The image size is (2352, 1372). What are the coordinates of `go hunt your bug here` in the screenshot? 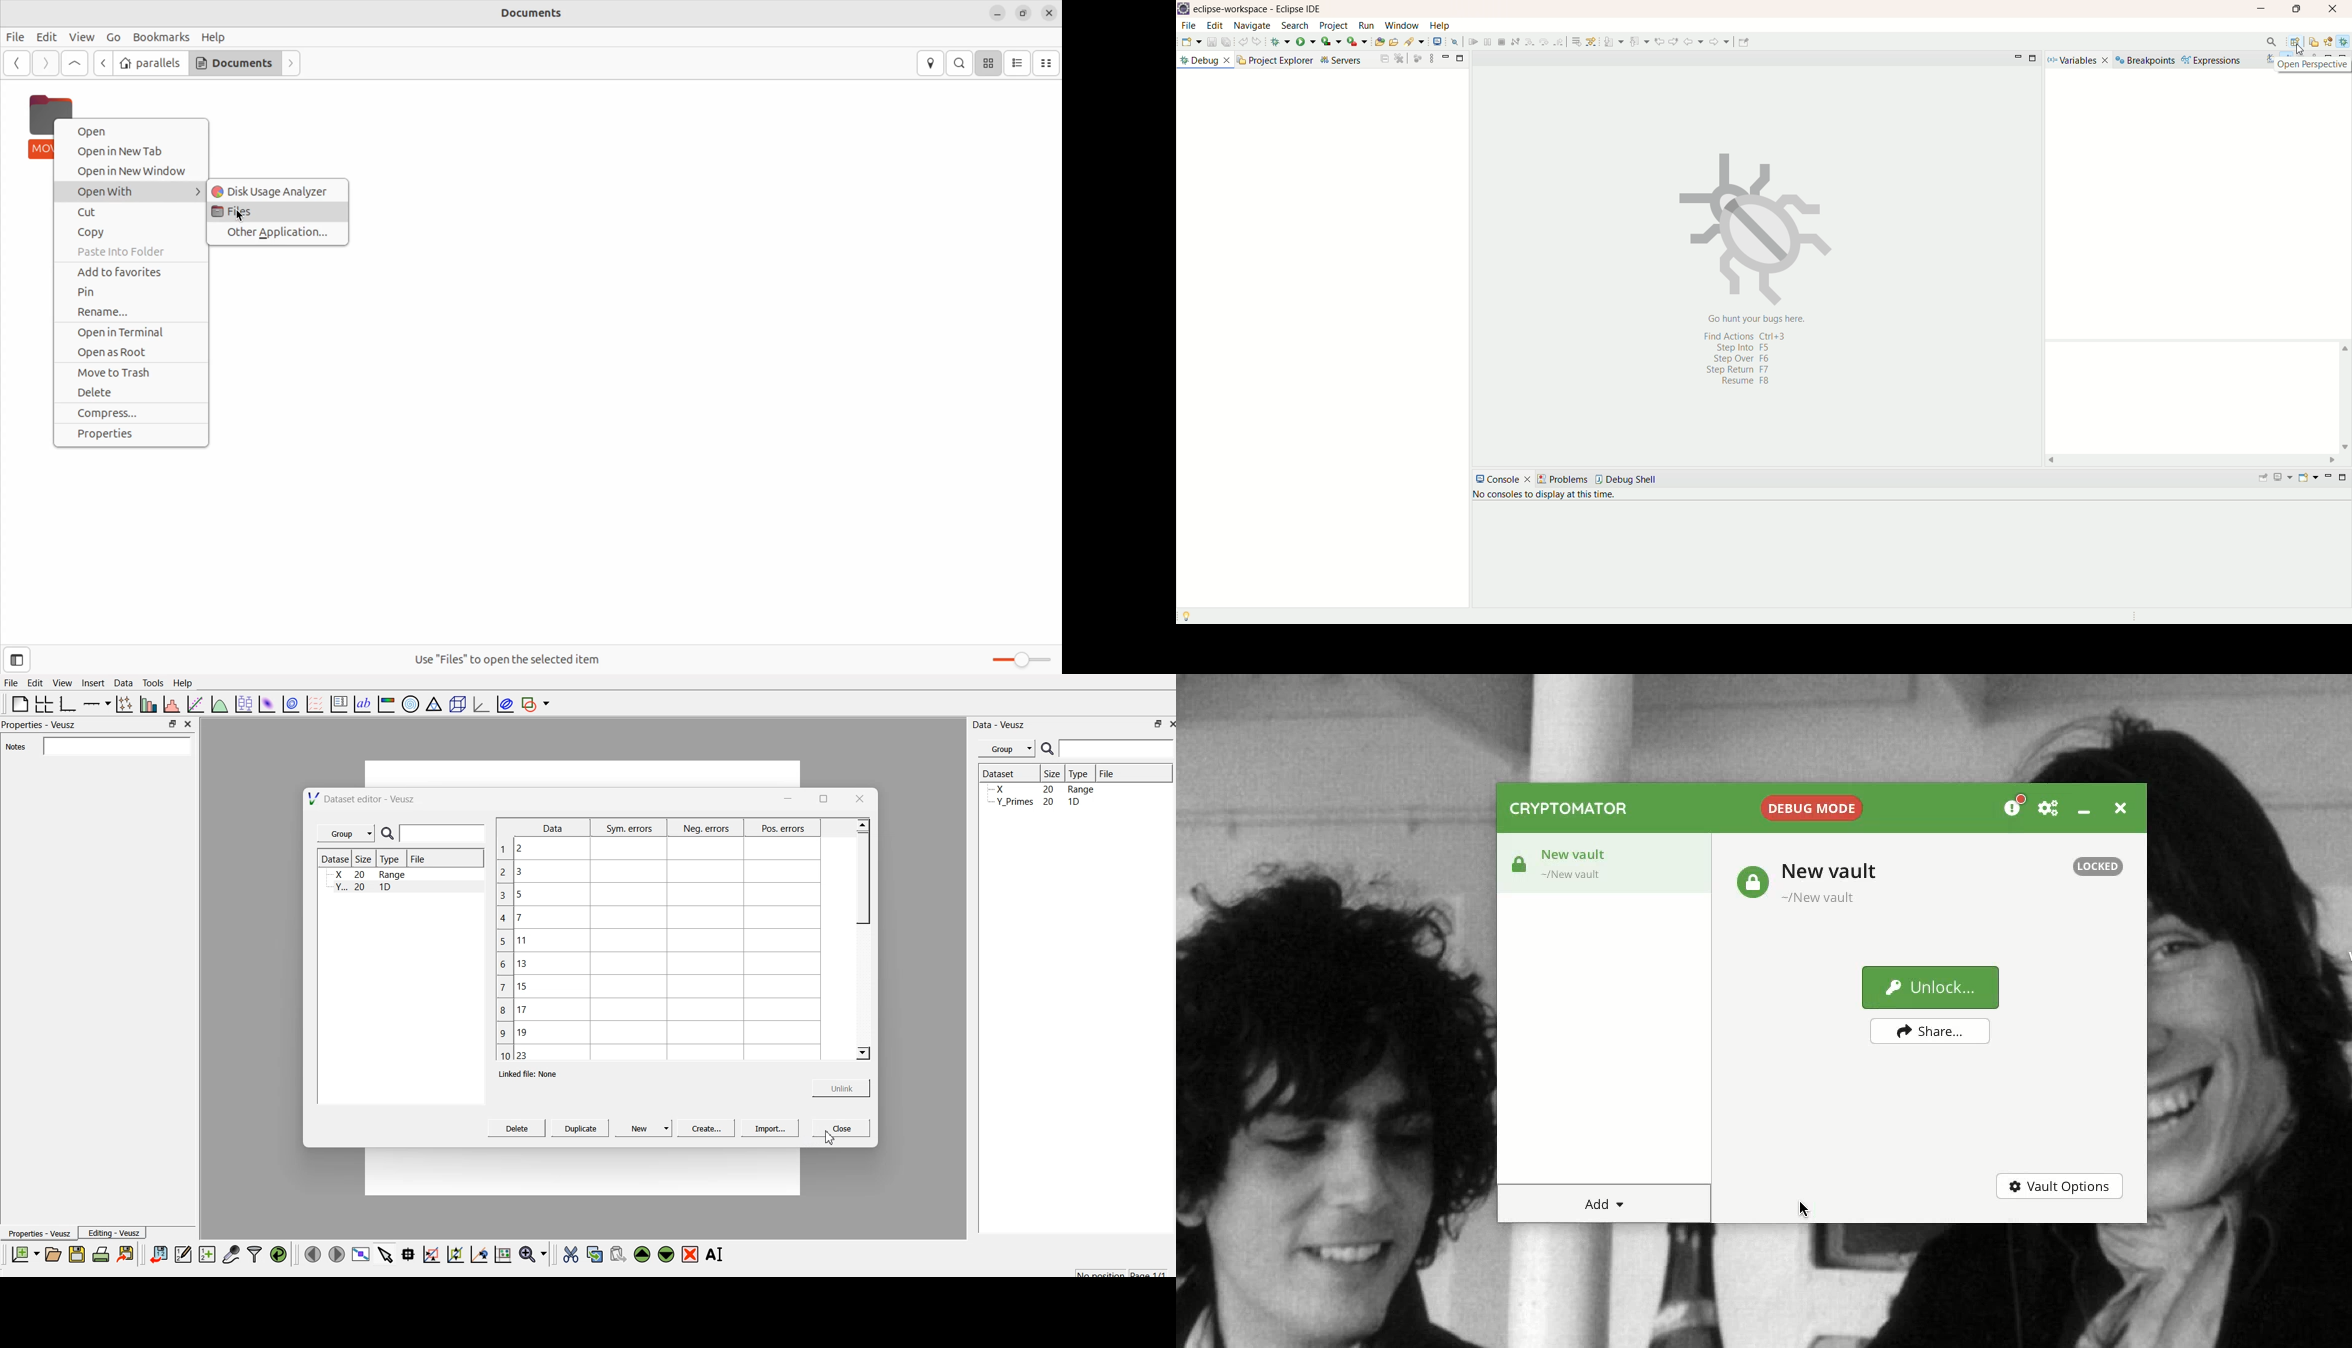 It's located at (1745, 320).